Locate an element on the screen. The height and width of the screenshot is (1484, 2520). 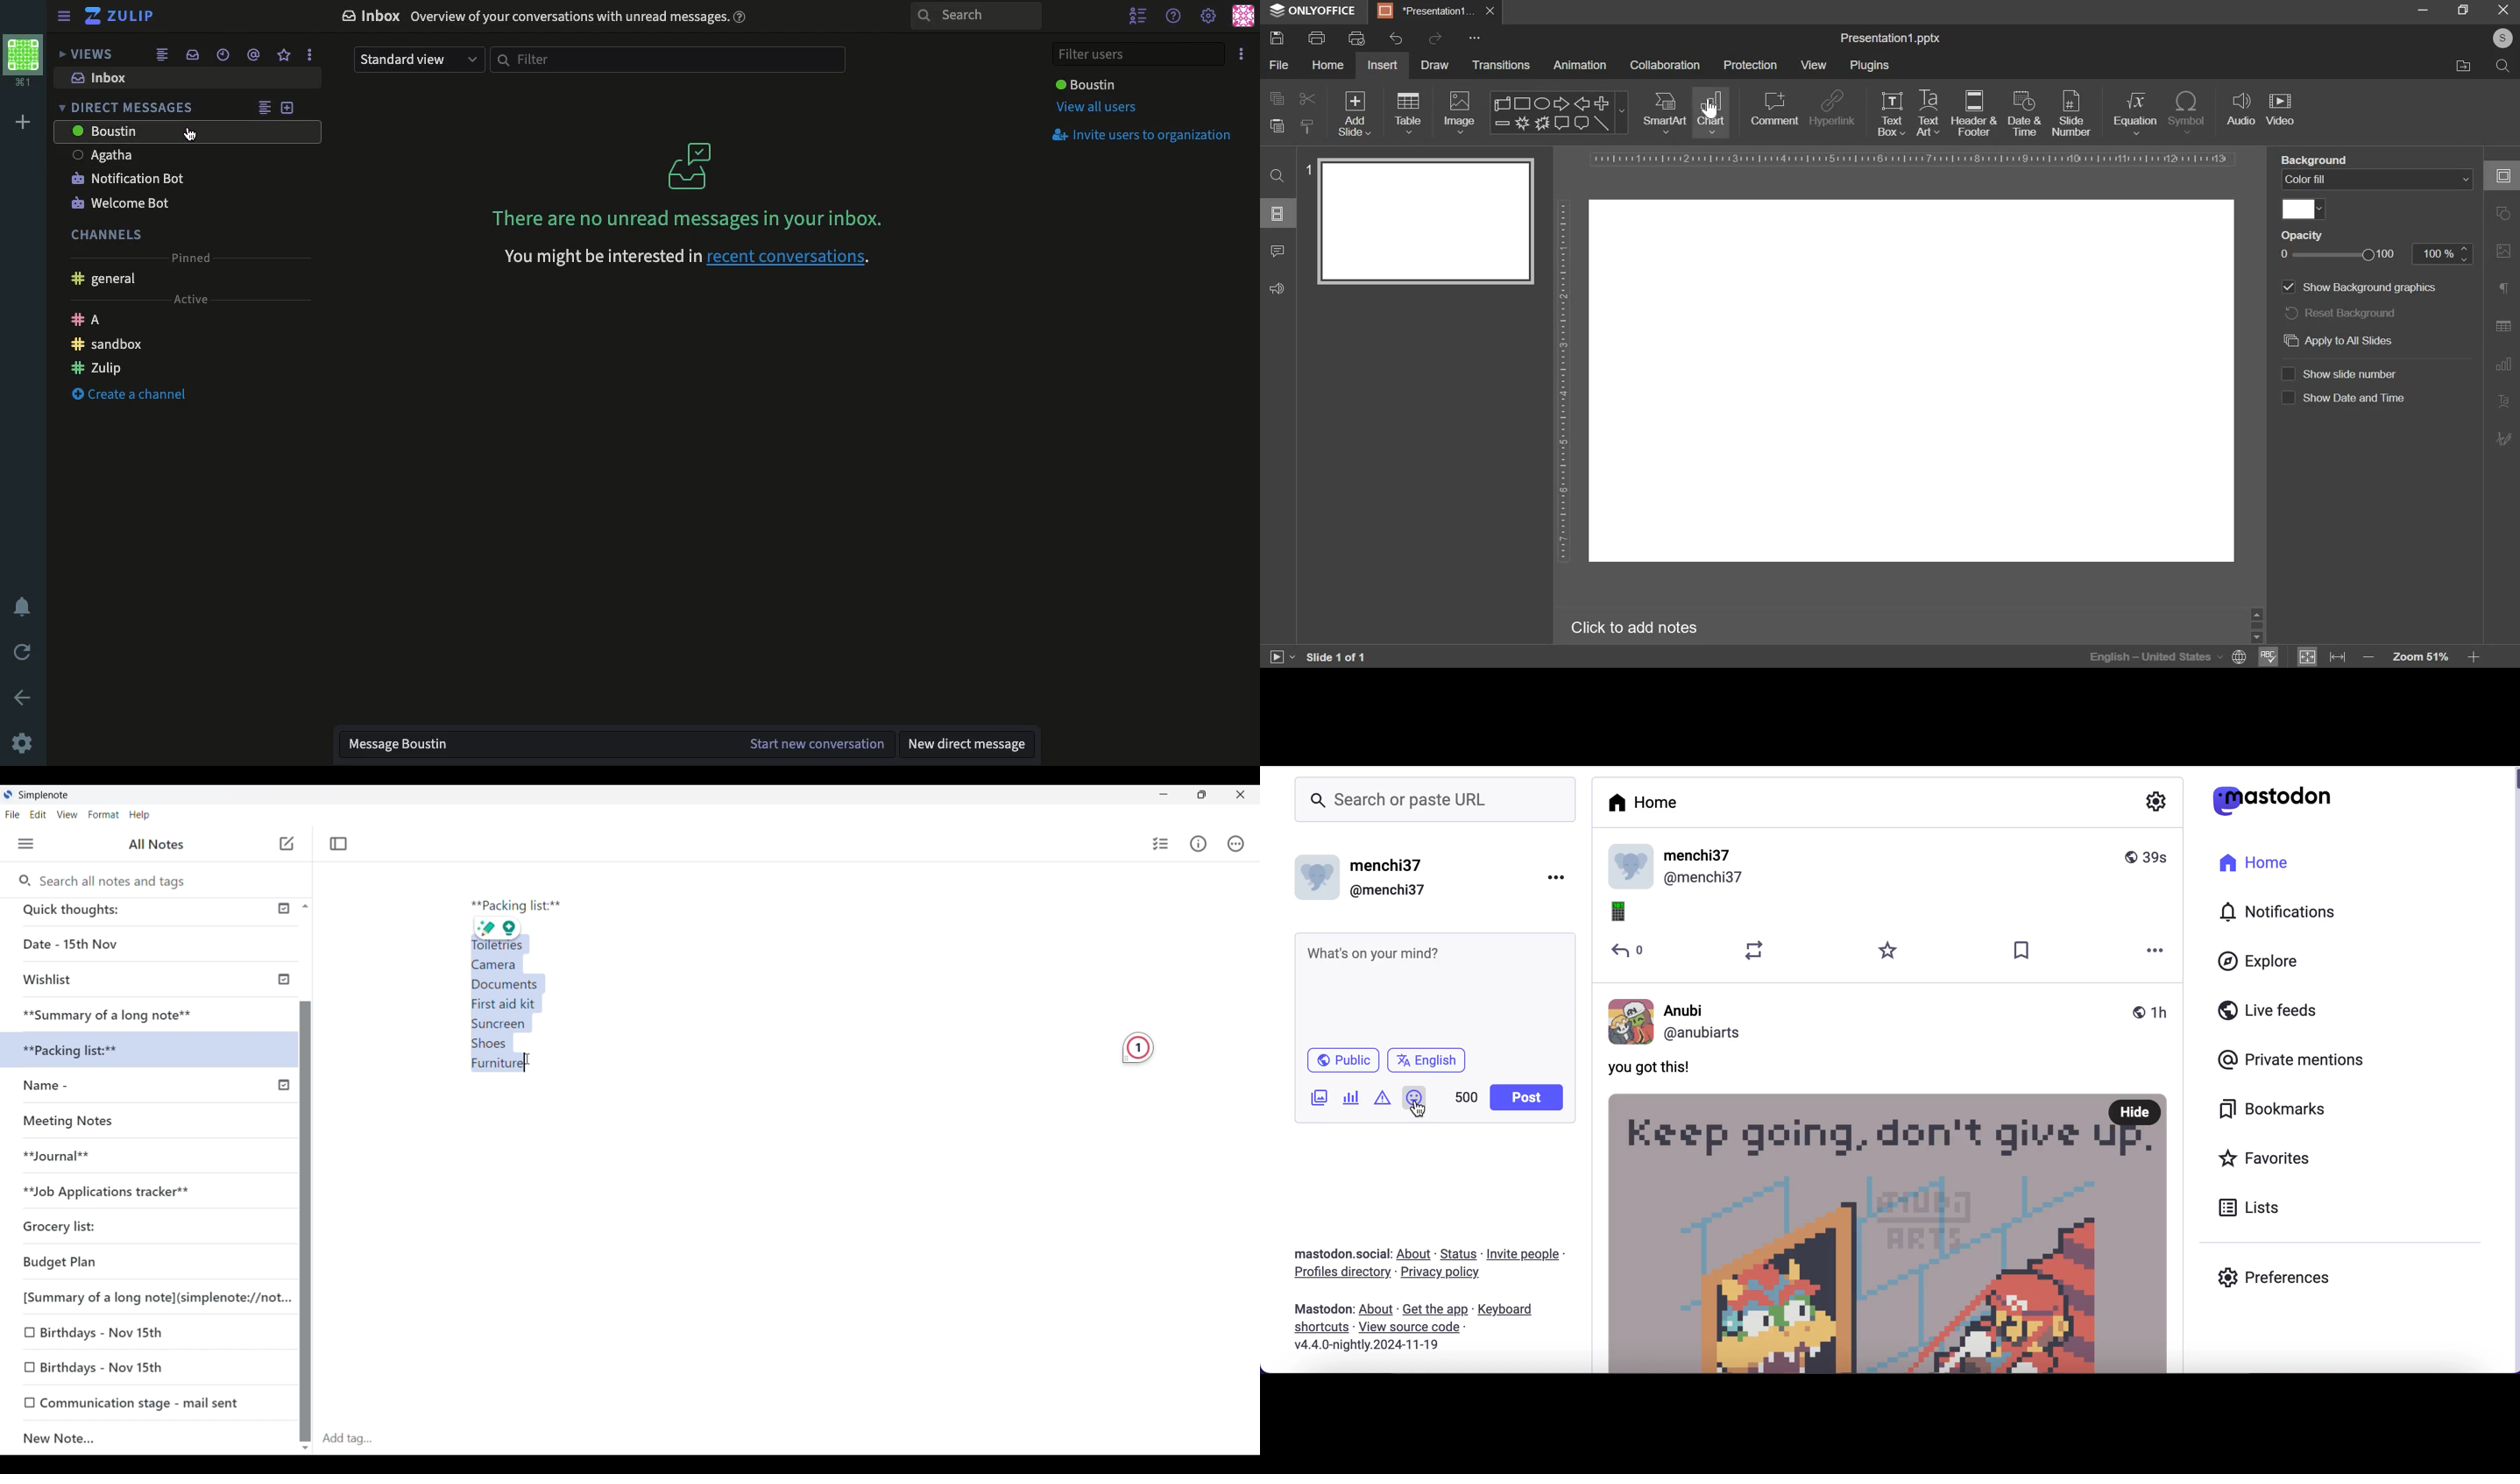
0 Communication stage - mail sent is located at coordinates (133, 1403).